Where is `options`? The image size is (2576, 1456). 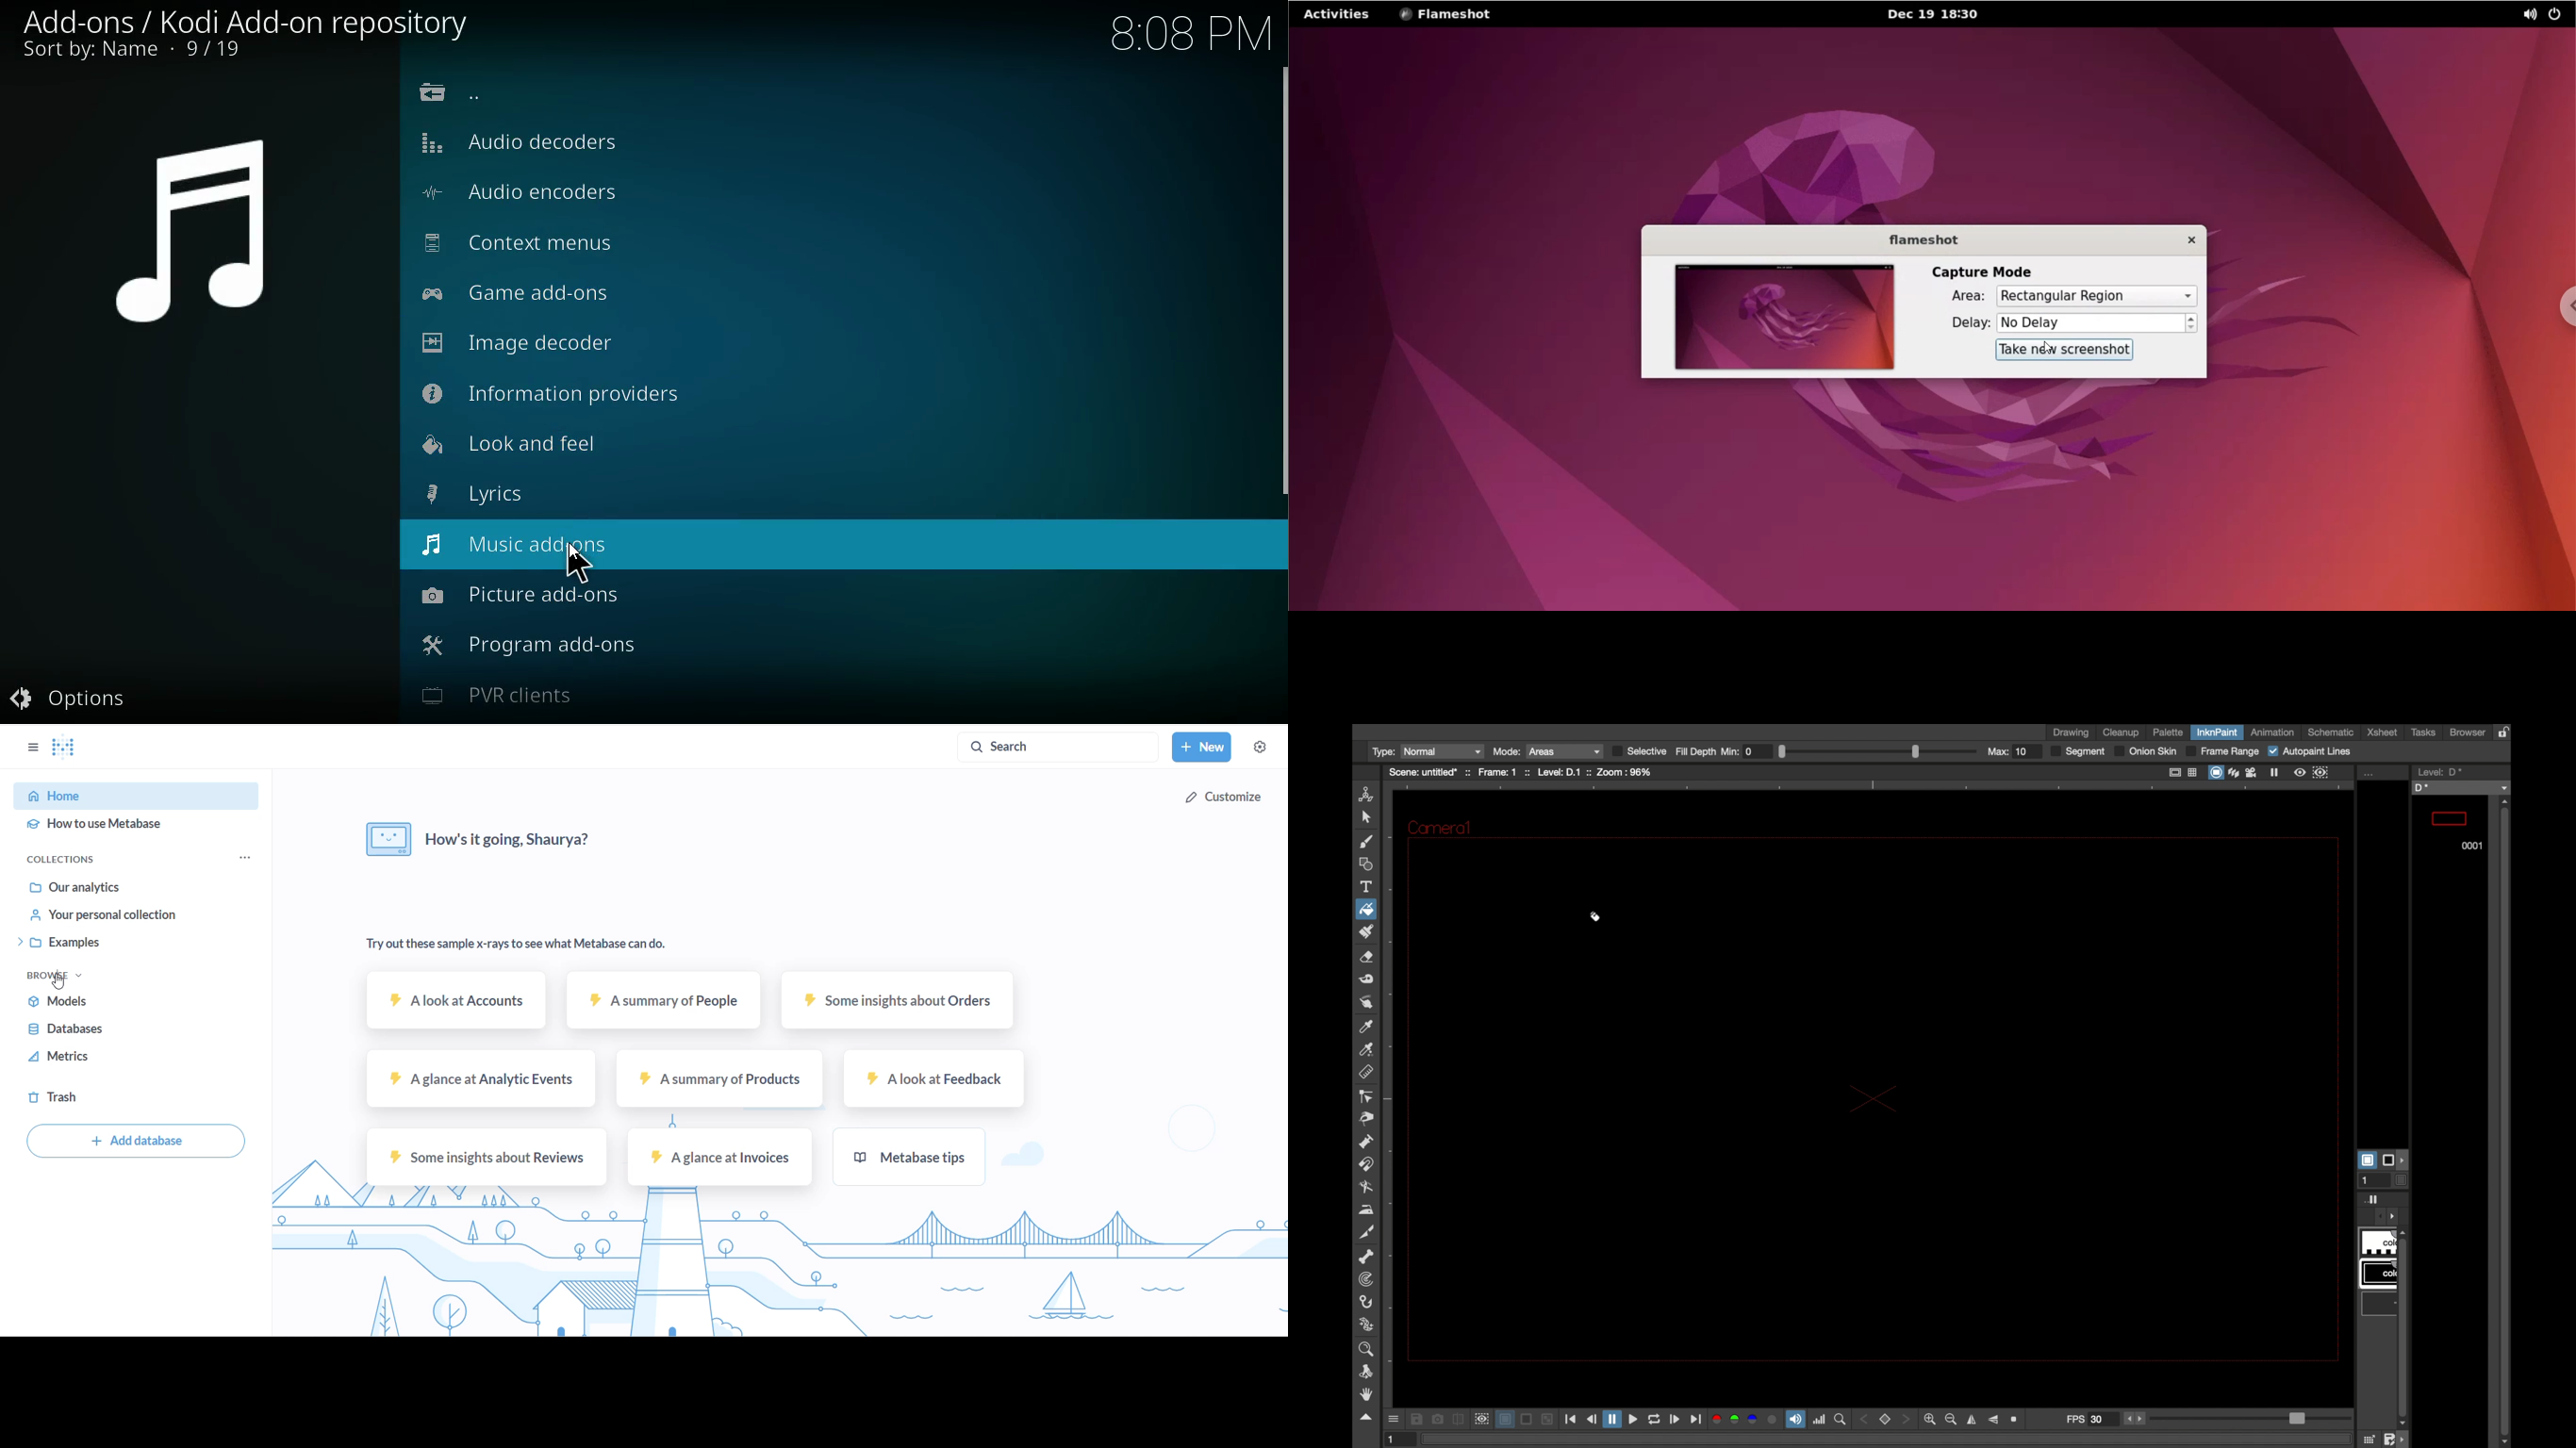
options is located at coordinates (76, 694).